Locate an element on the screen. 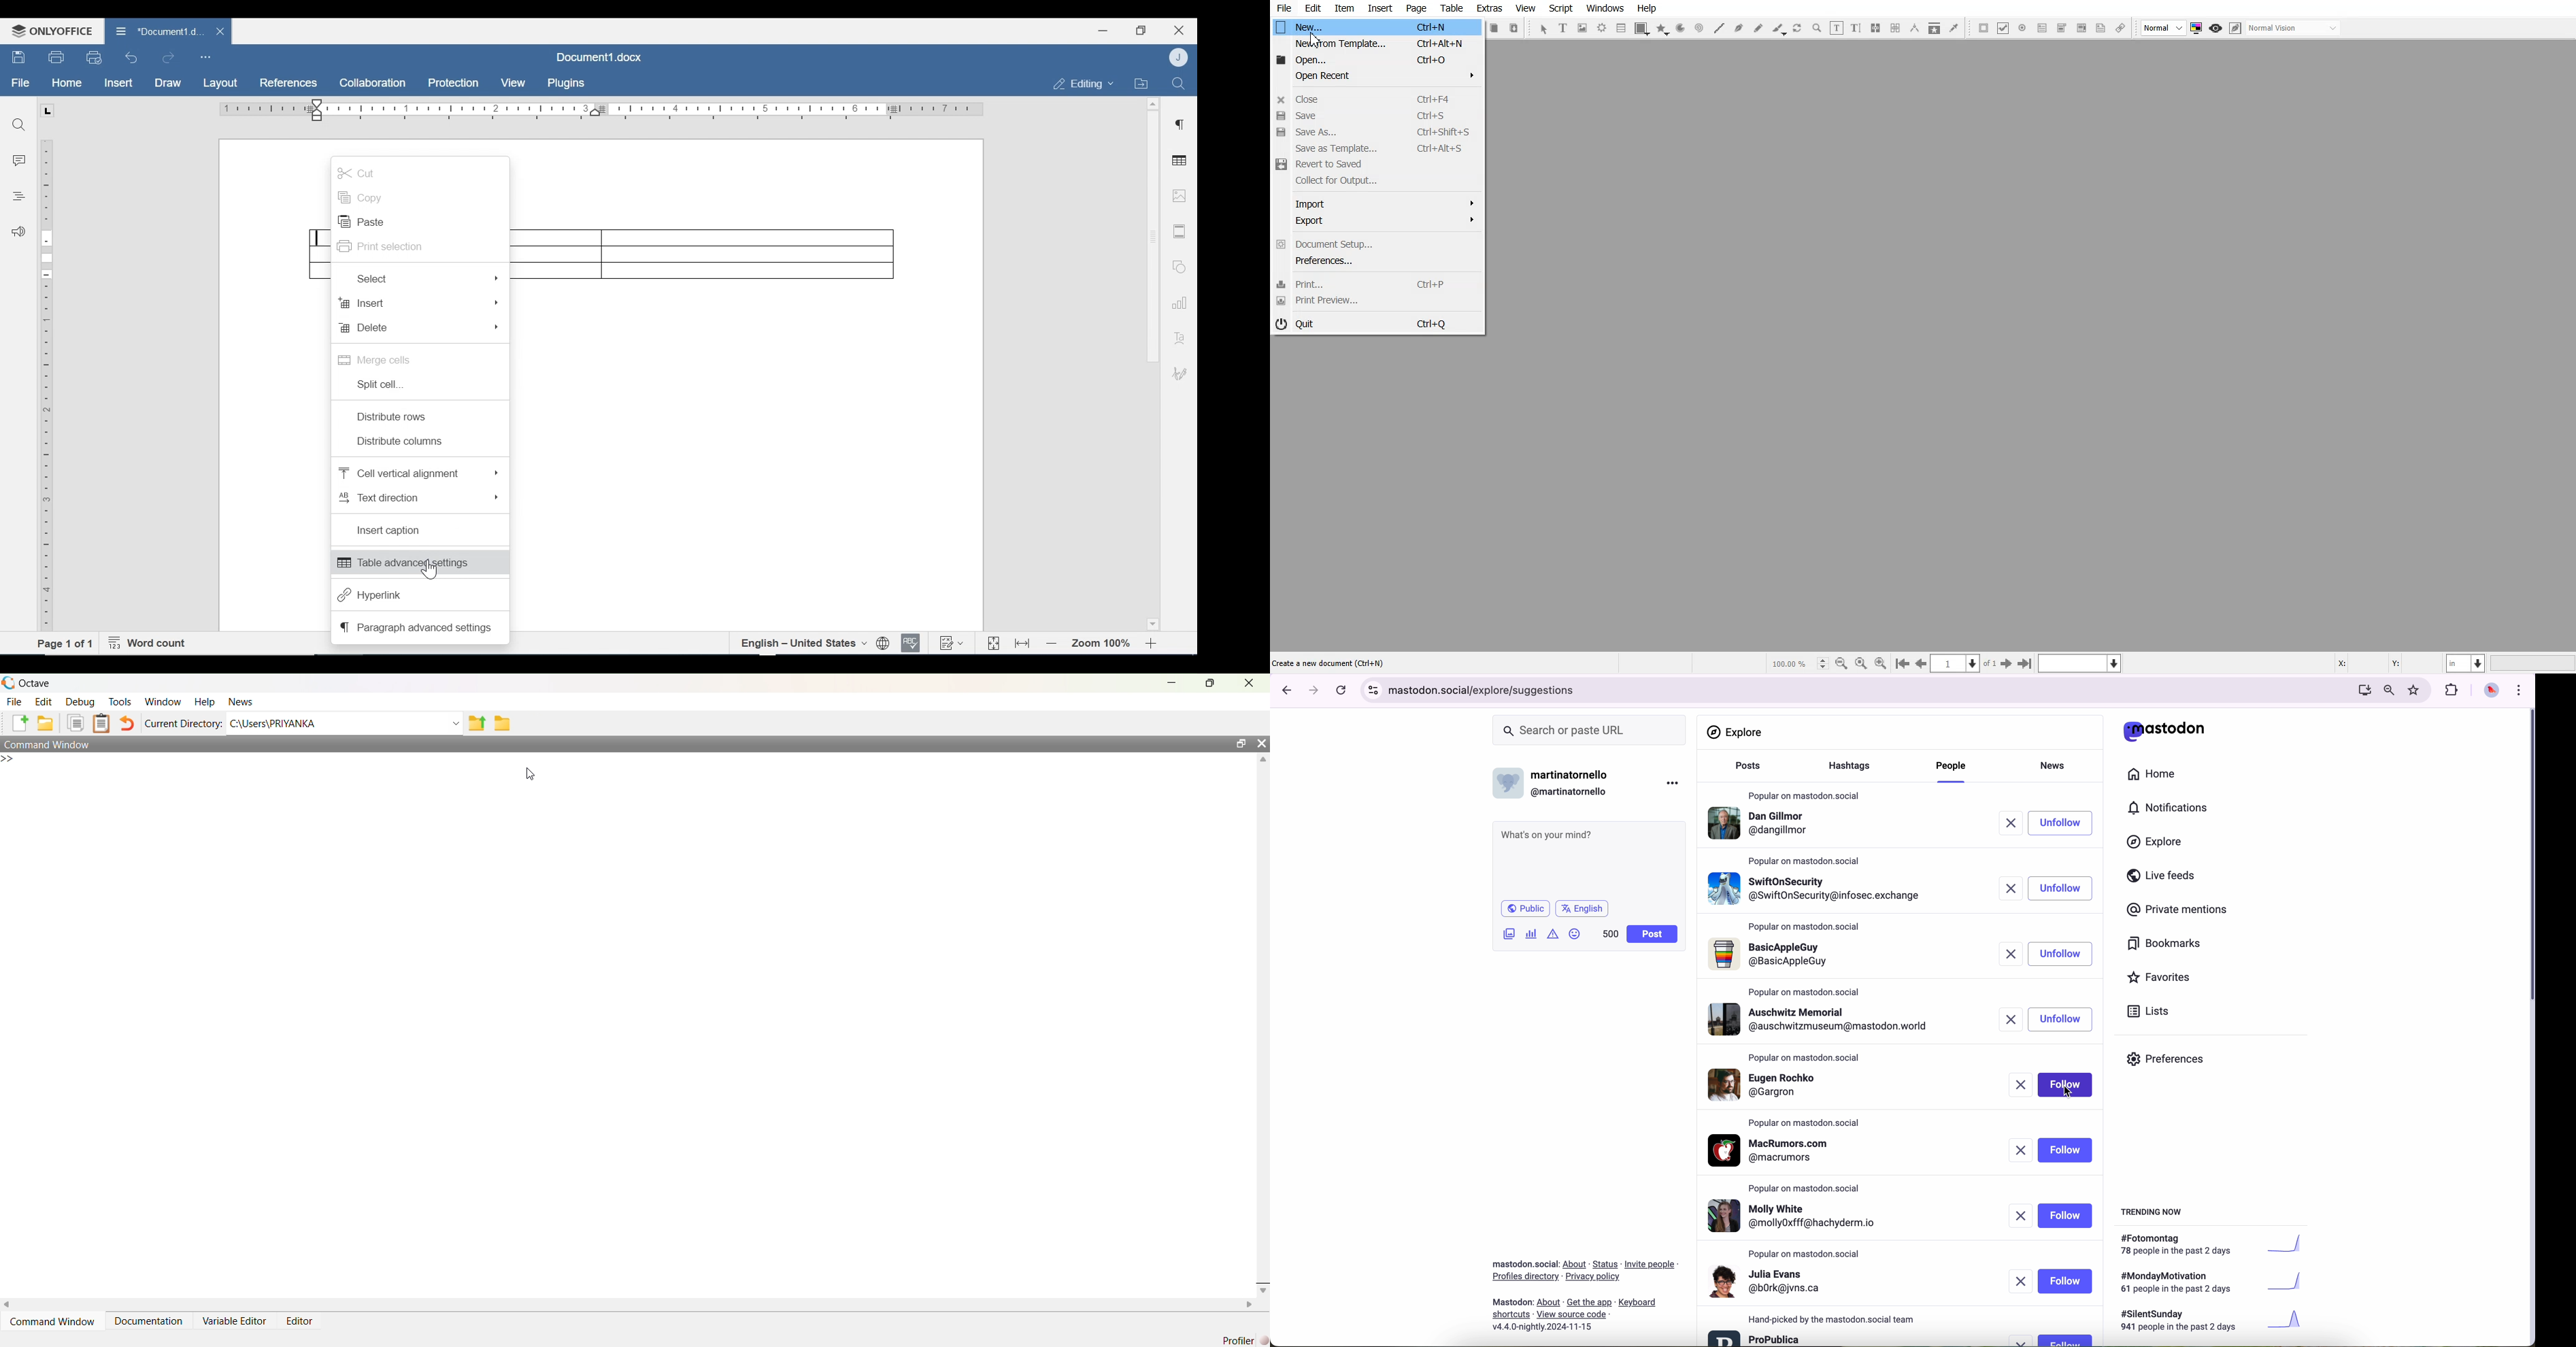 The image size is (2576, 1372). Vertical Ruler is located at coordinates (47, 379).